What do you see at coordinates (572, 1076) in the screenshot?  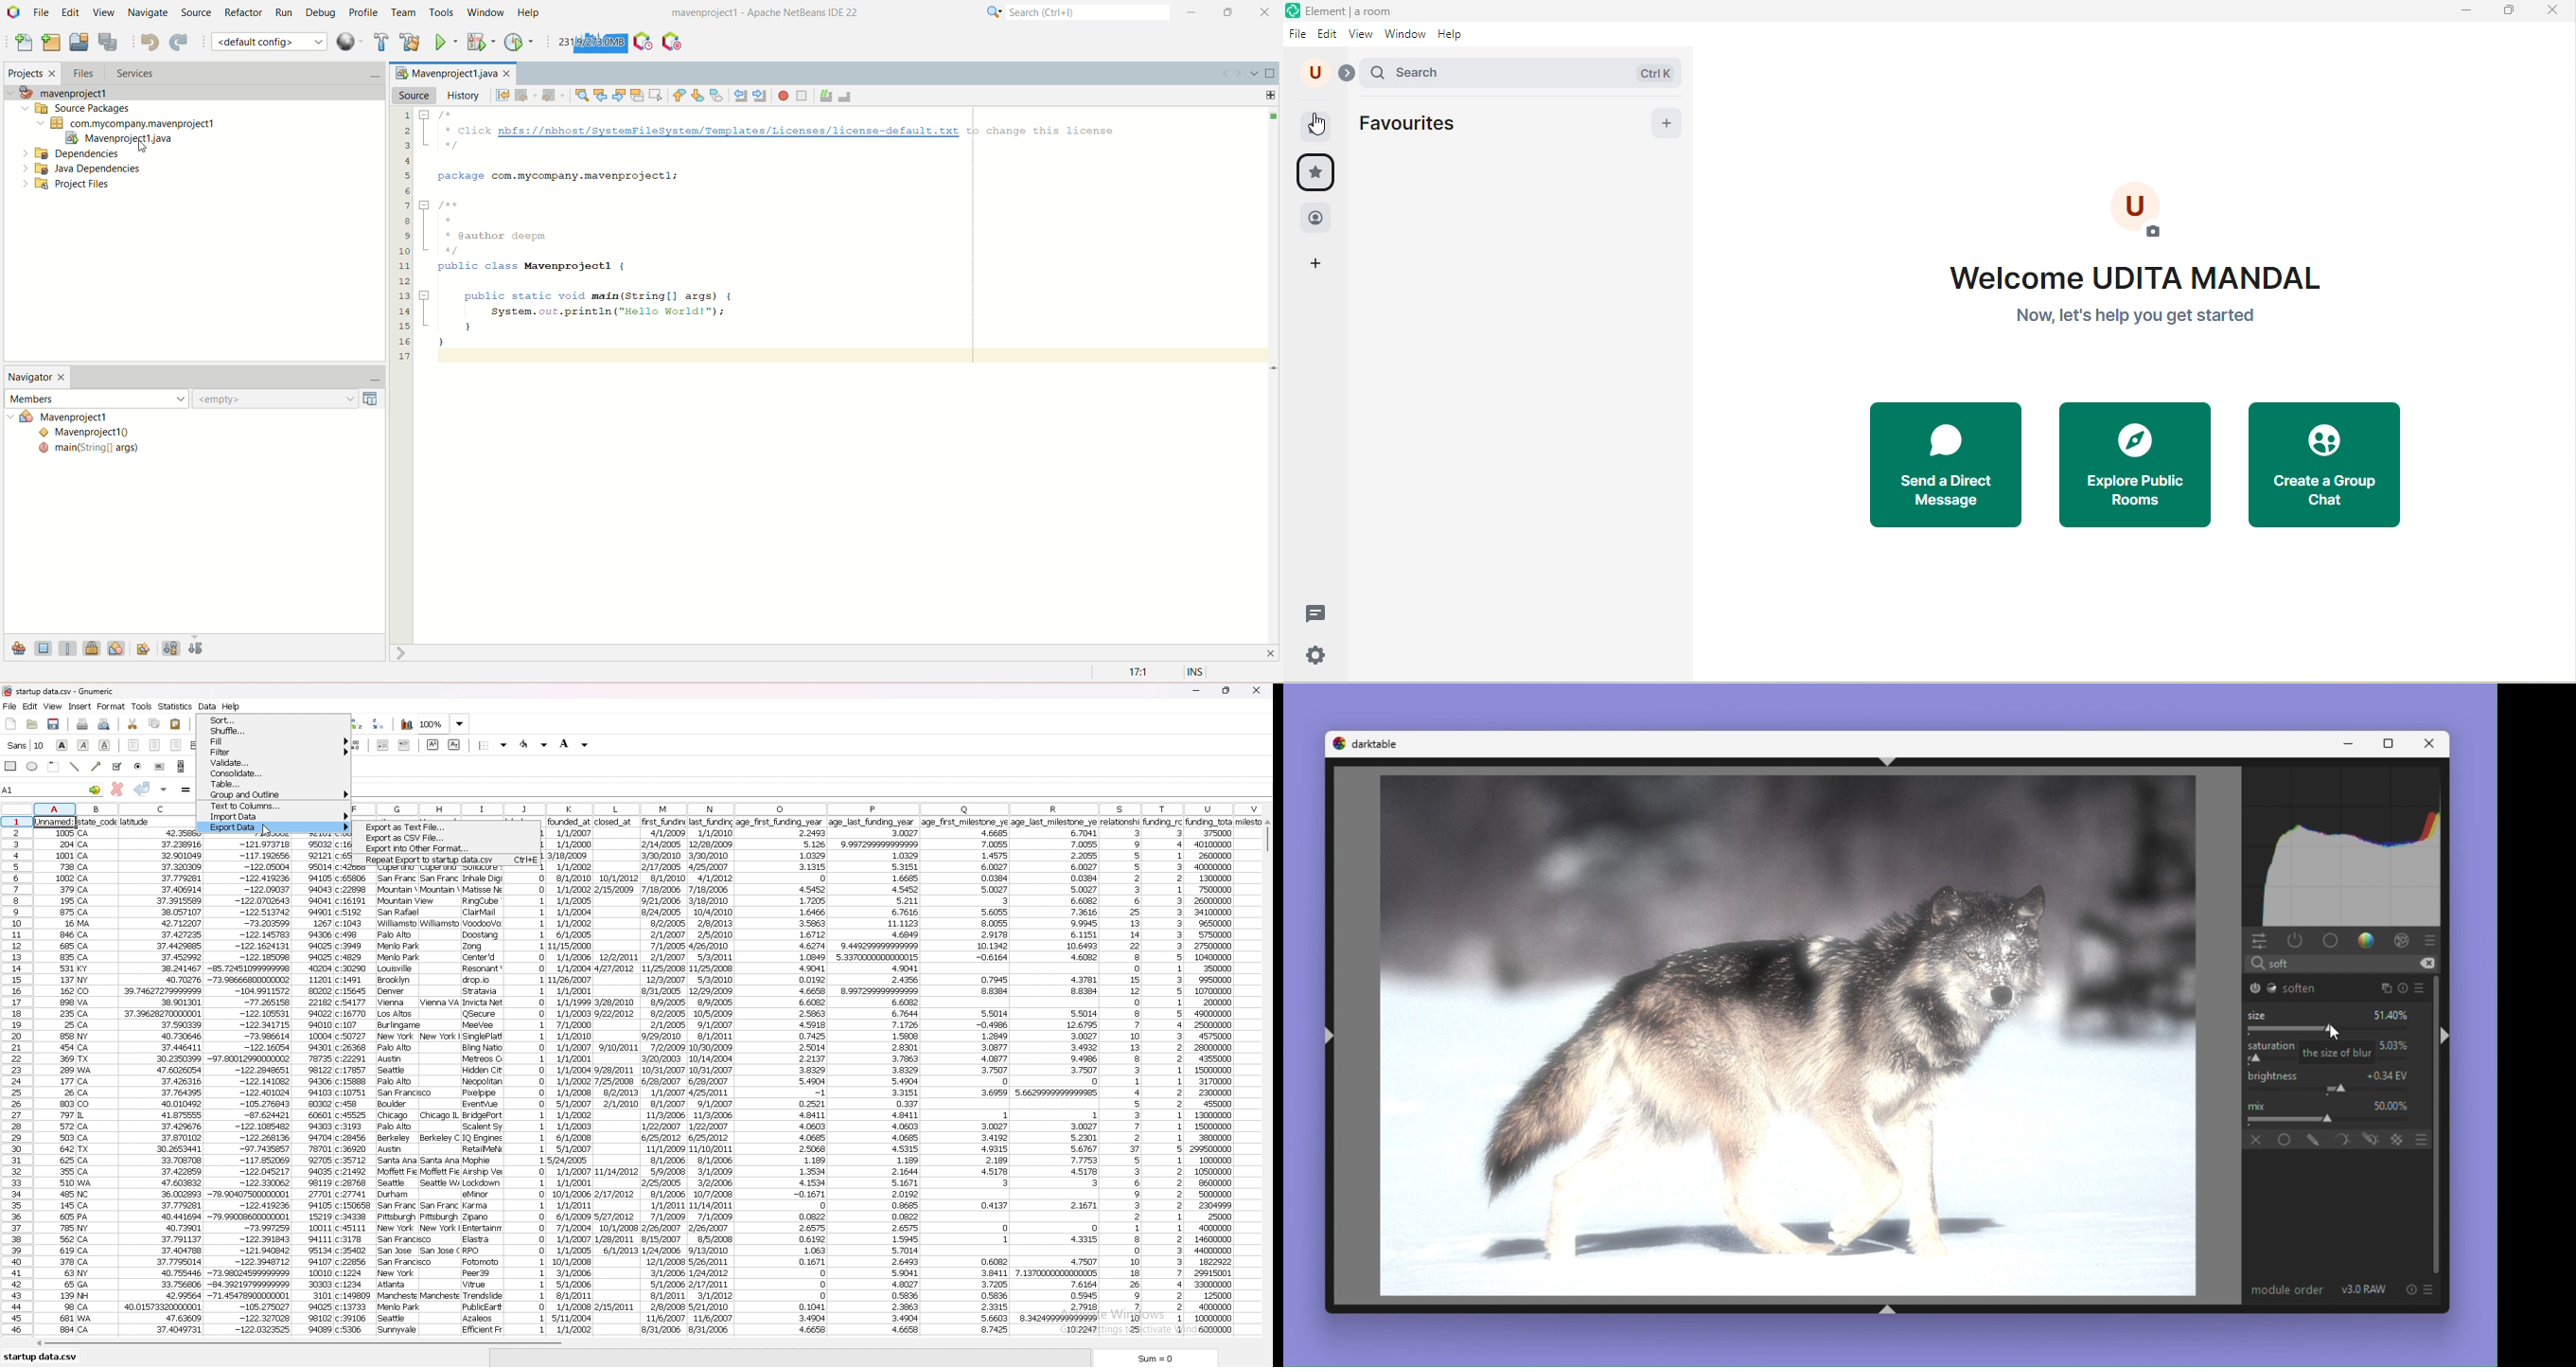 I see `data` at bounding box center [572, 1076].